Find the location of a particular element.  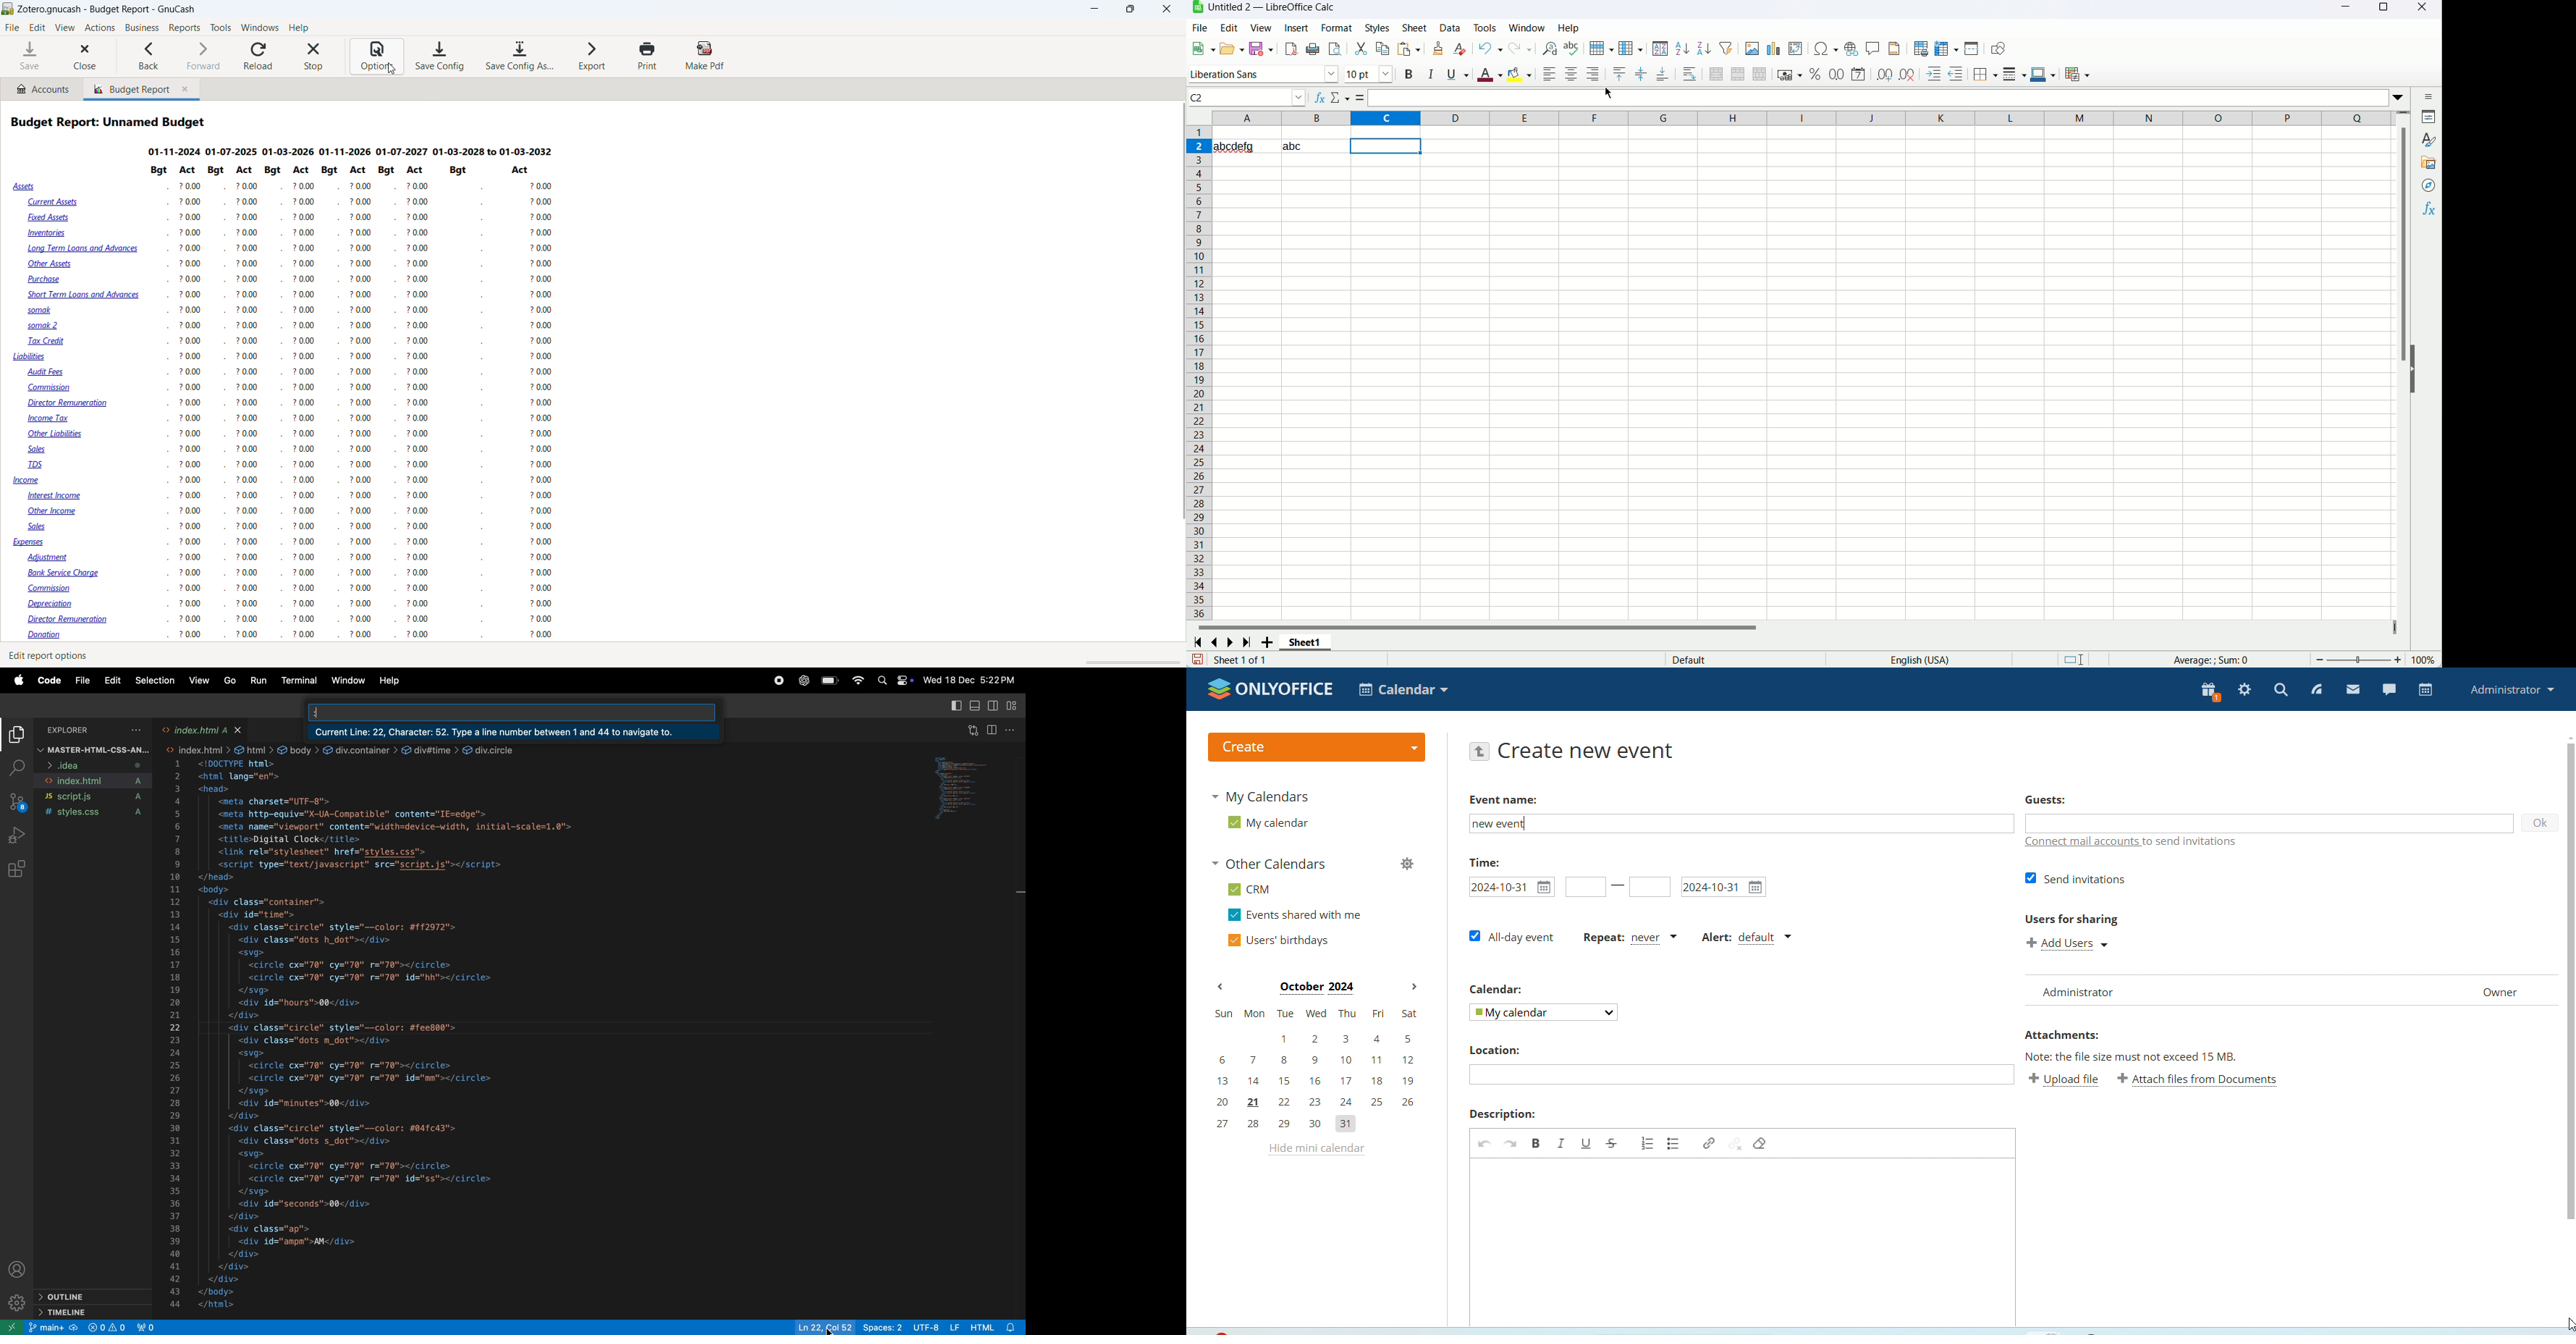

average:; sum:0 is located at coordinates (2214, 659).